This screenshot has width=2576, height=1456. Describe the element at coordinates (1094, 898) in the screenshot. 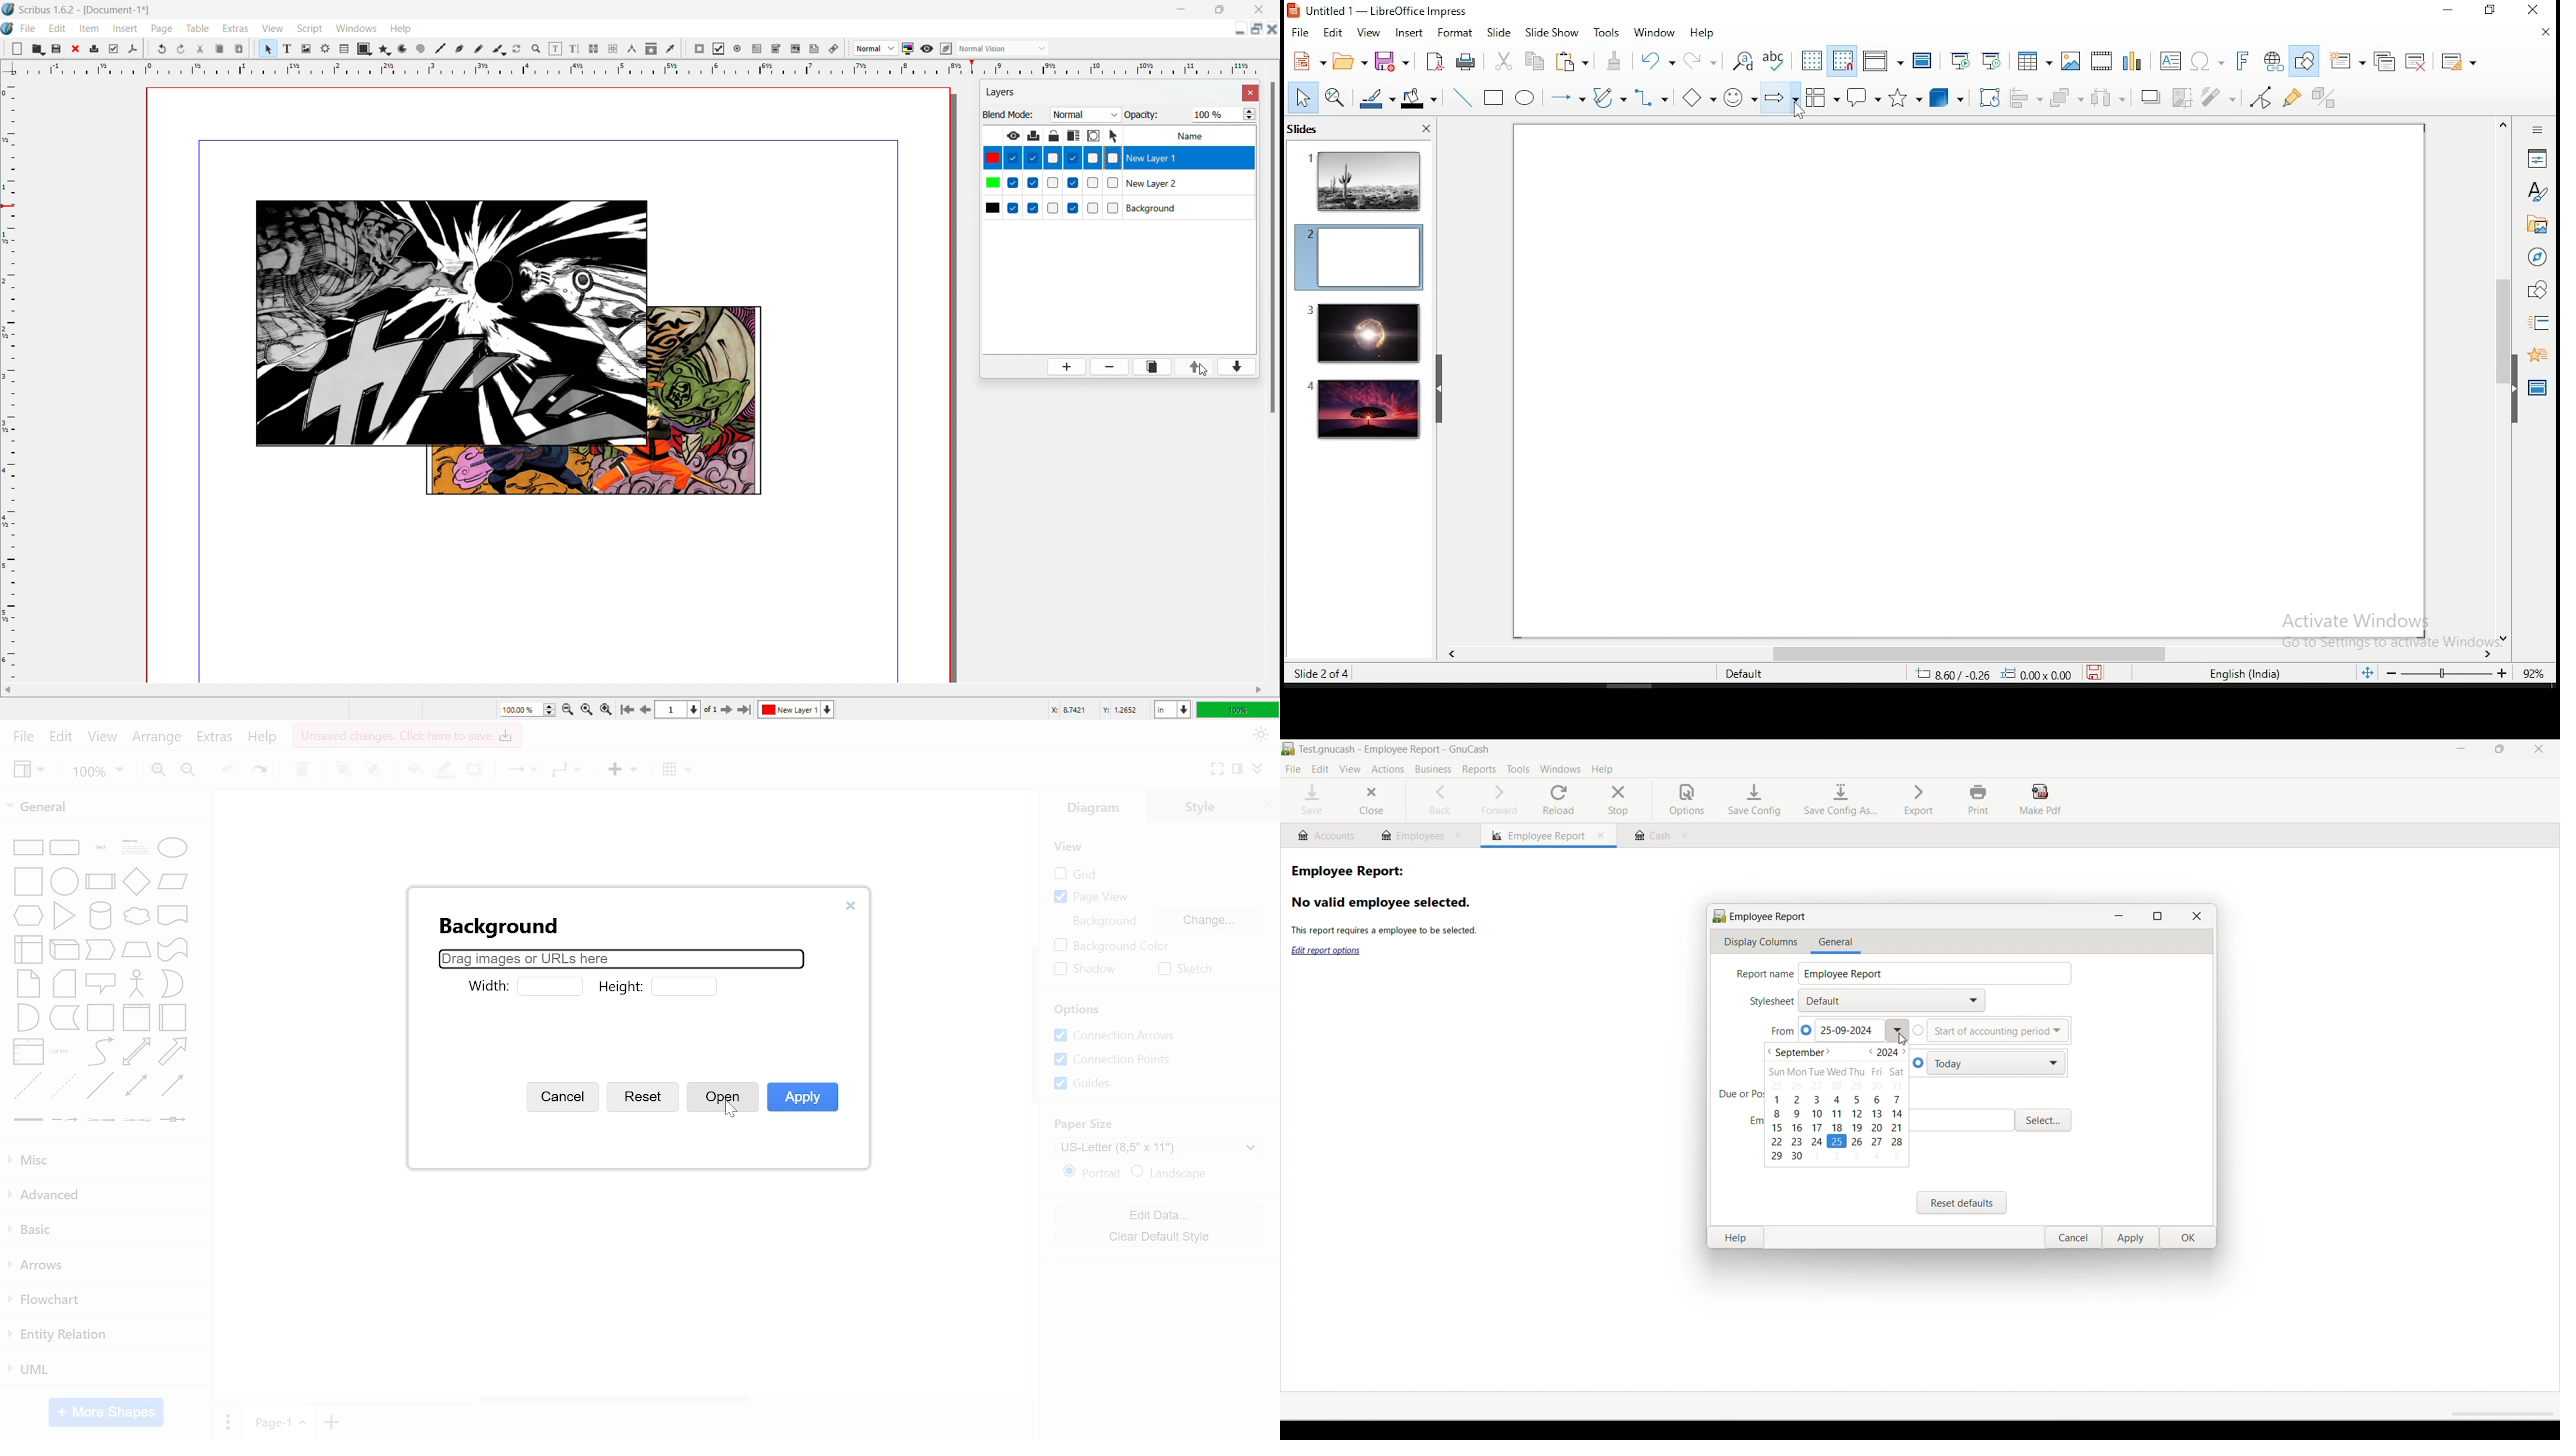

I see `page view` at that location.